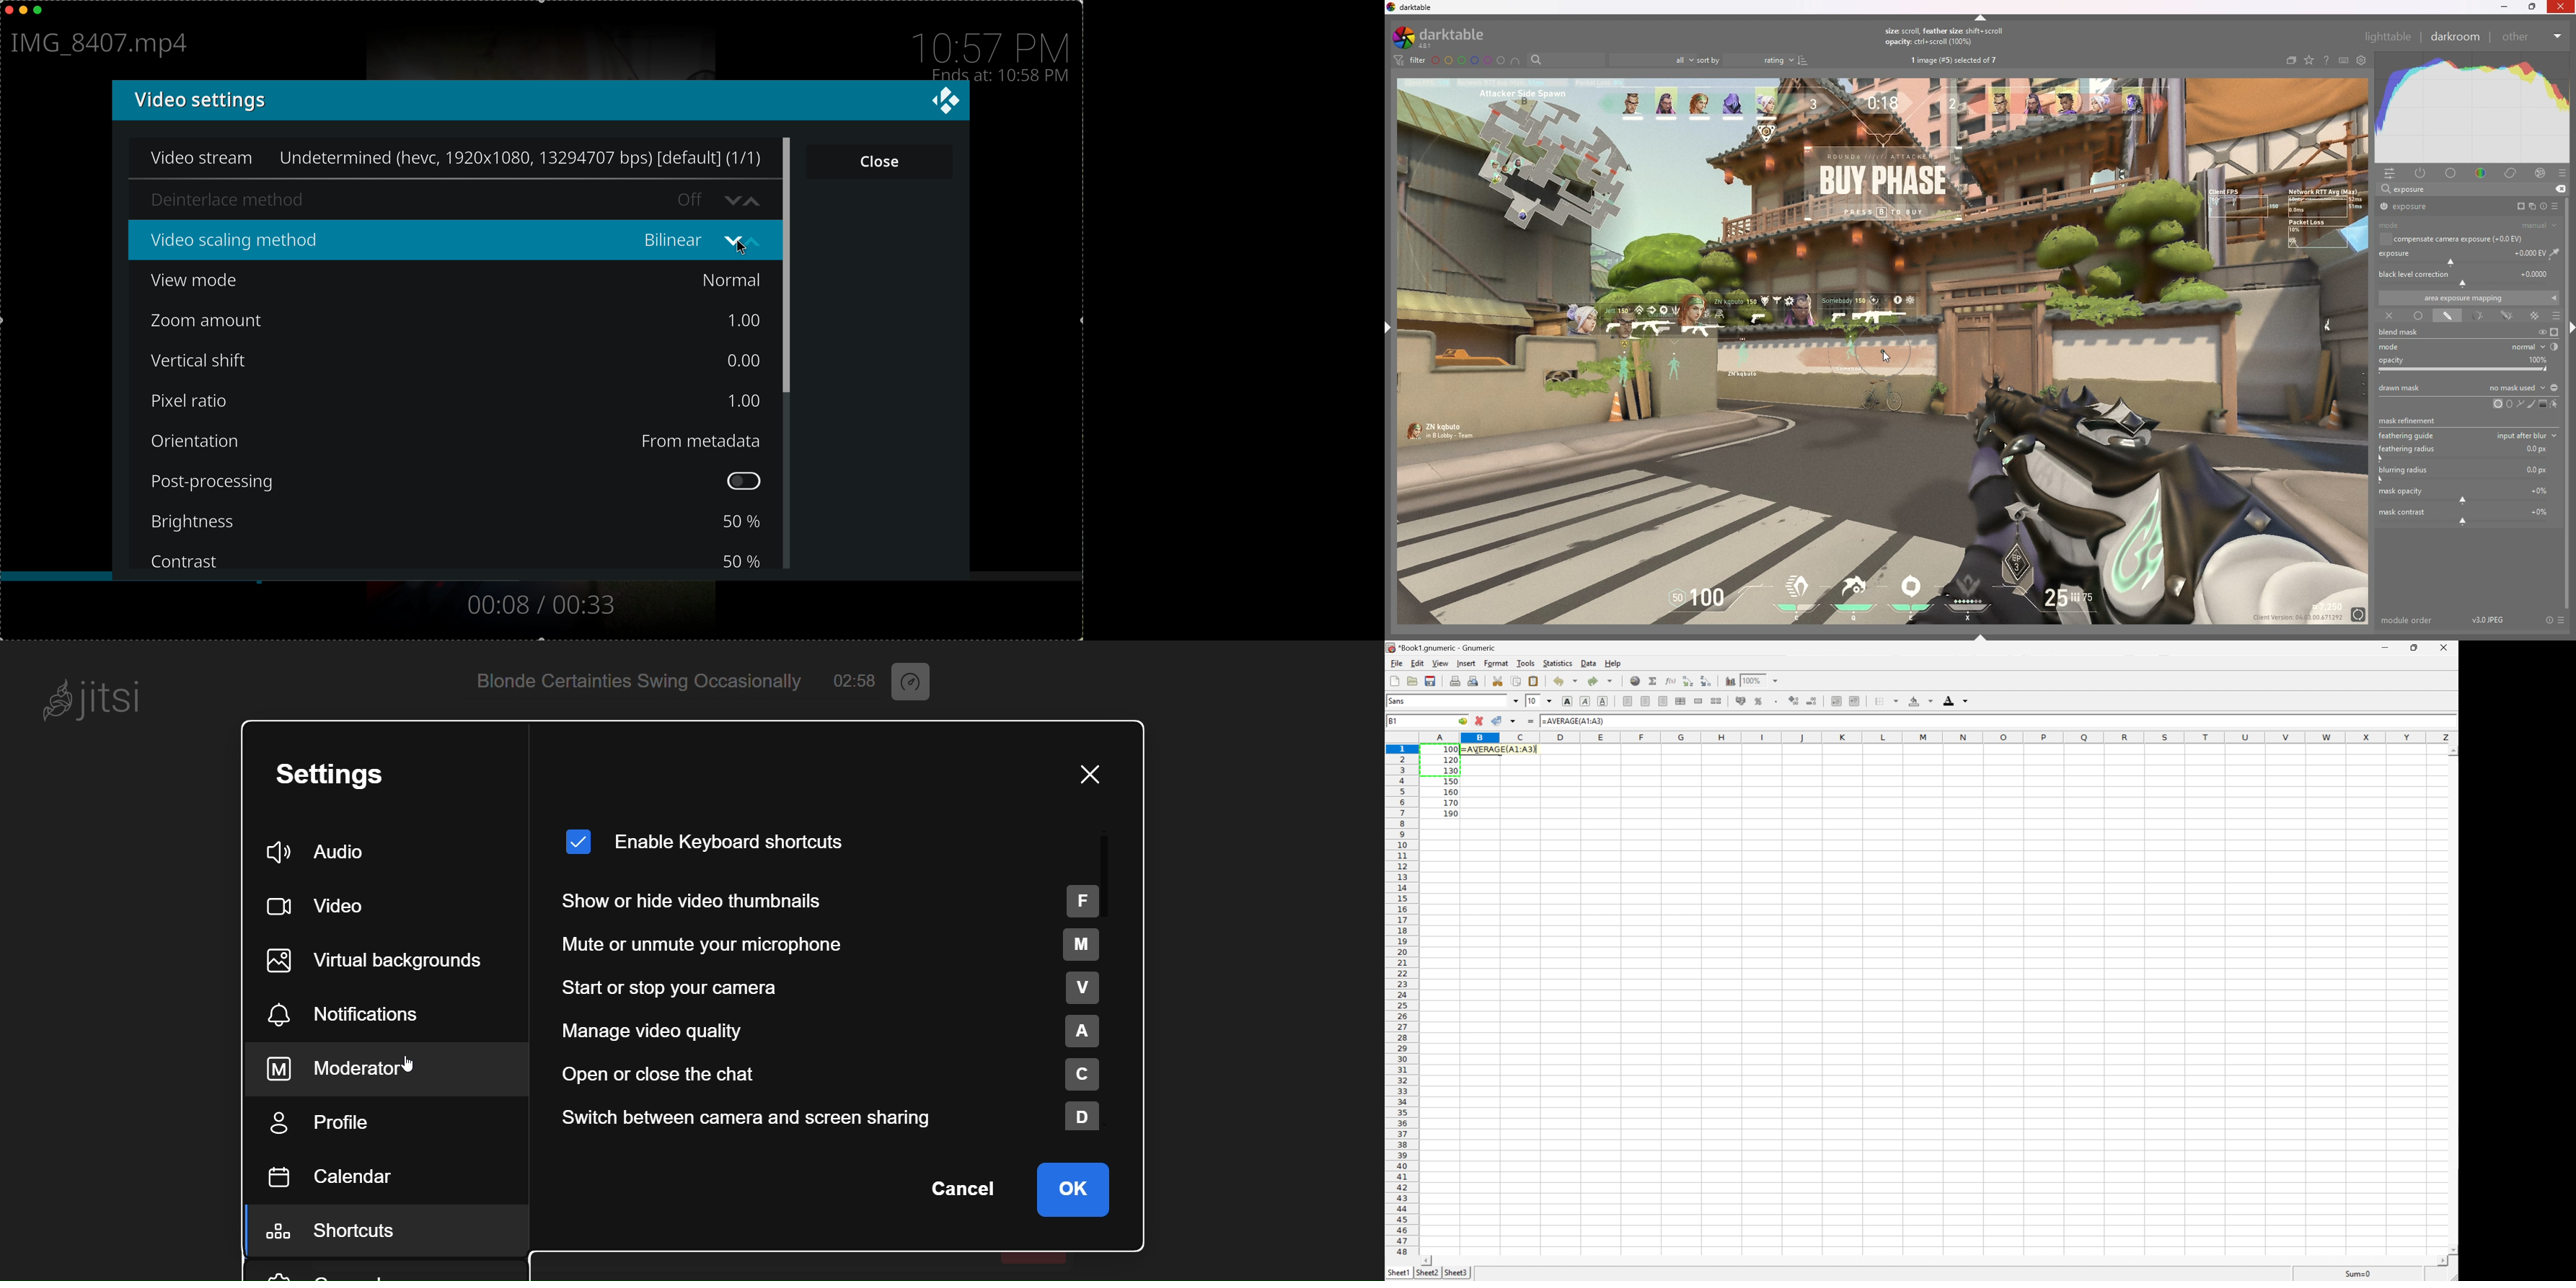 The width and height of the screenshot is (2576, 1288). Describe the element at coordinates (1689, 681) in the screenshot. I see `Sort the selected region in ascending order based on the first column selected` at that location.